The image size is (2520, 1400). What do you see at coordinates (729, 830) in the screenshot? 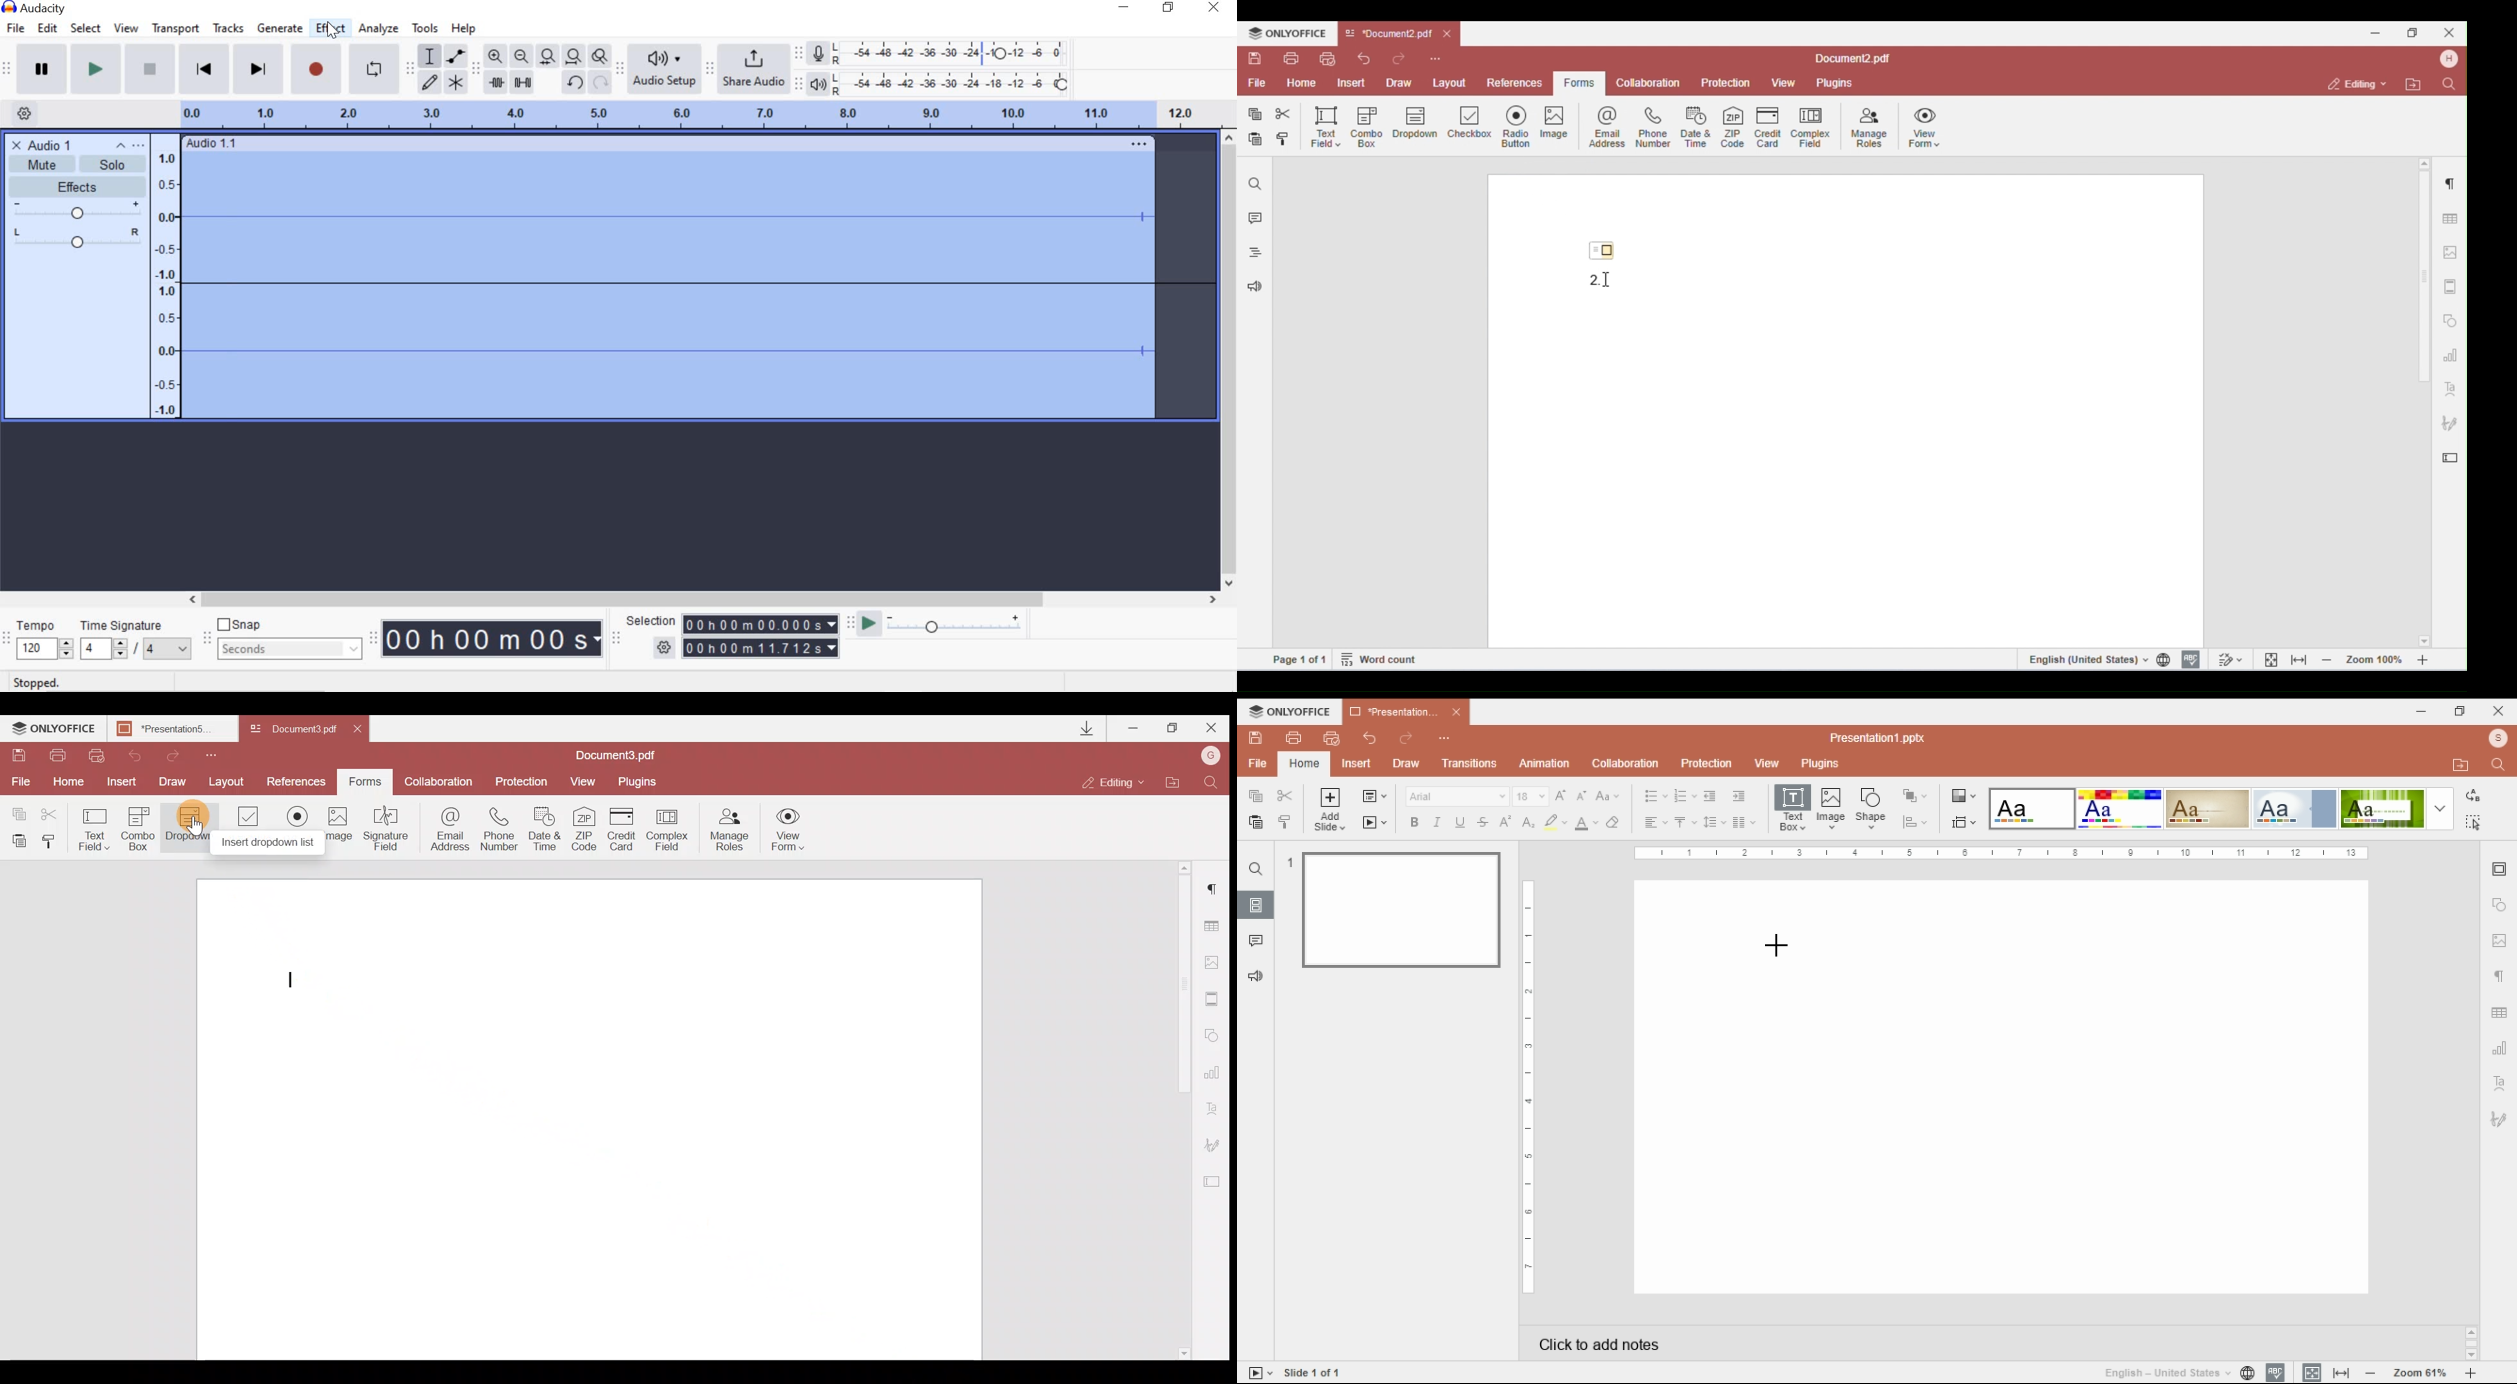
I see `Manage roles` at bounding box center [729, 830].